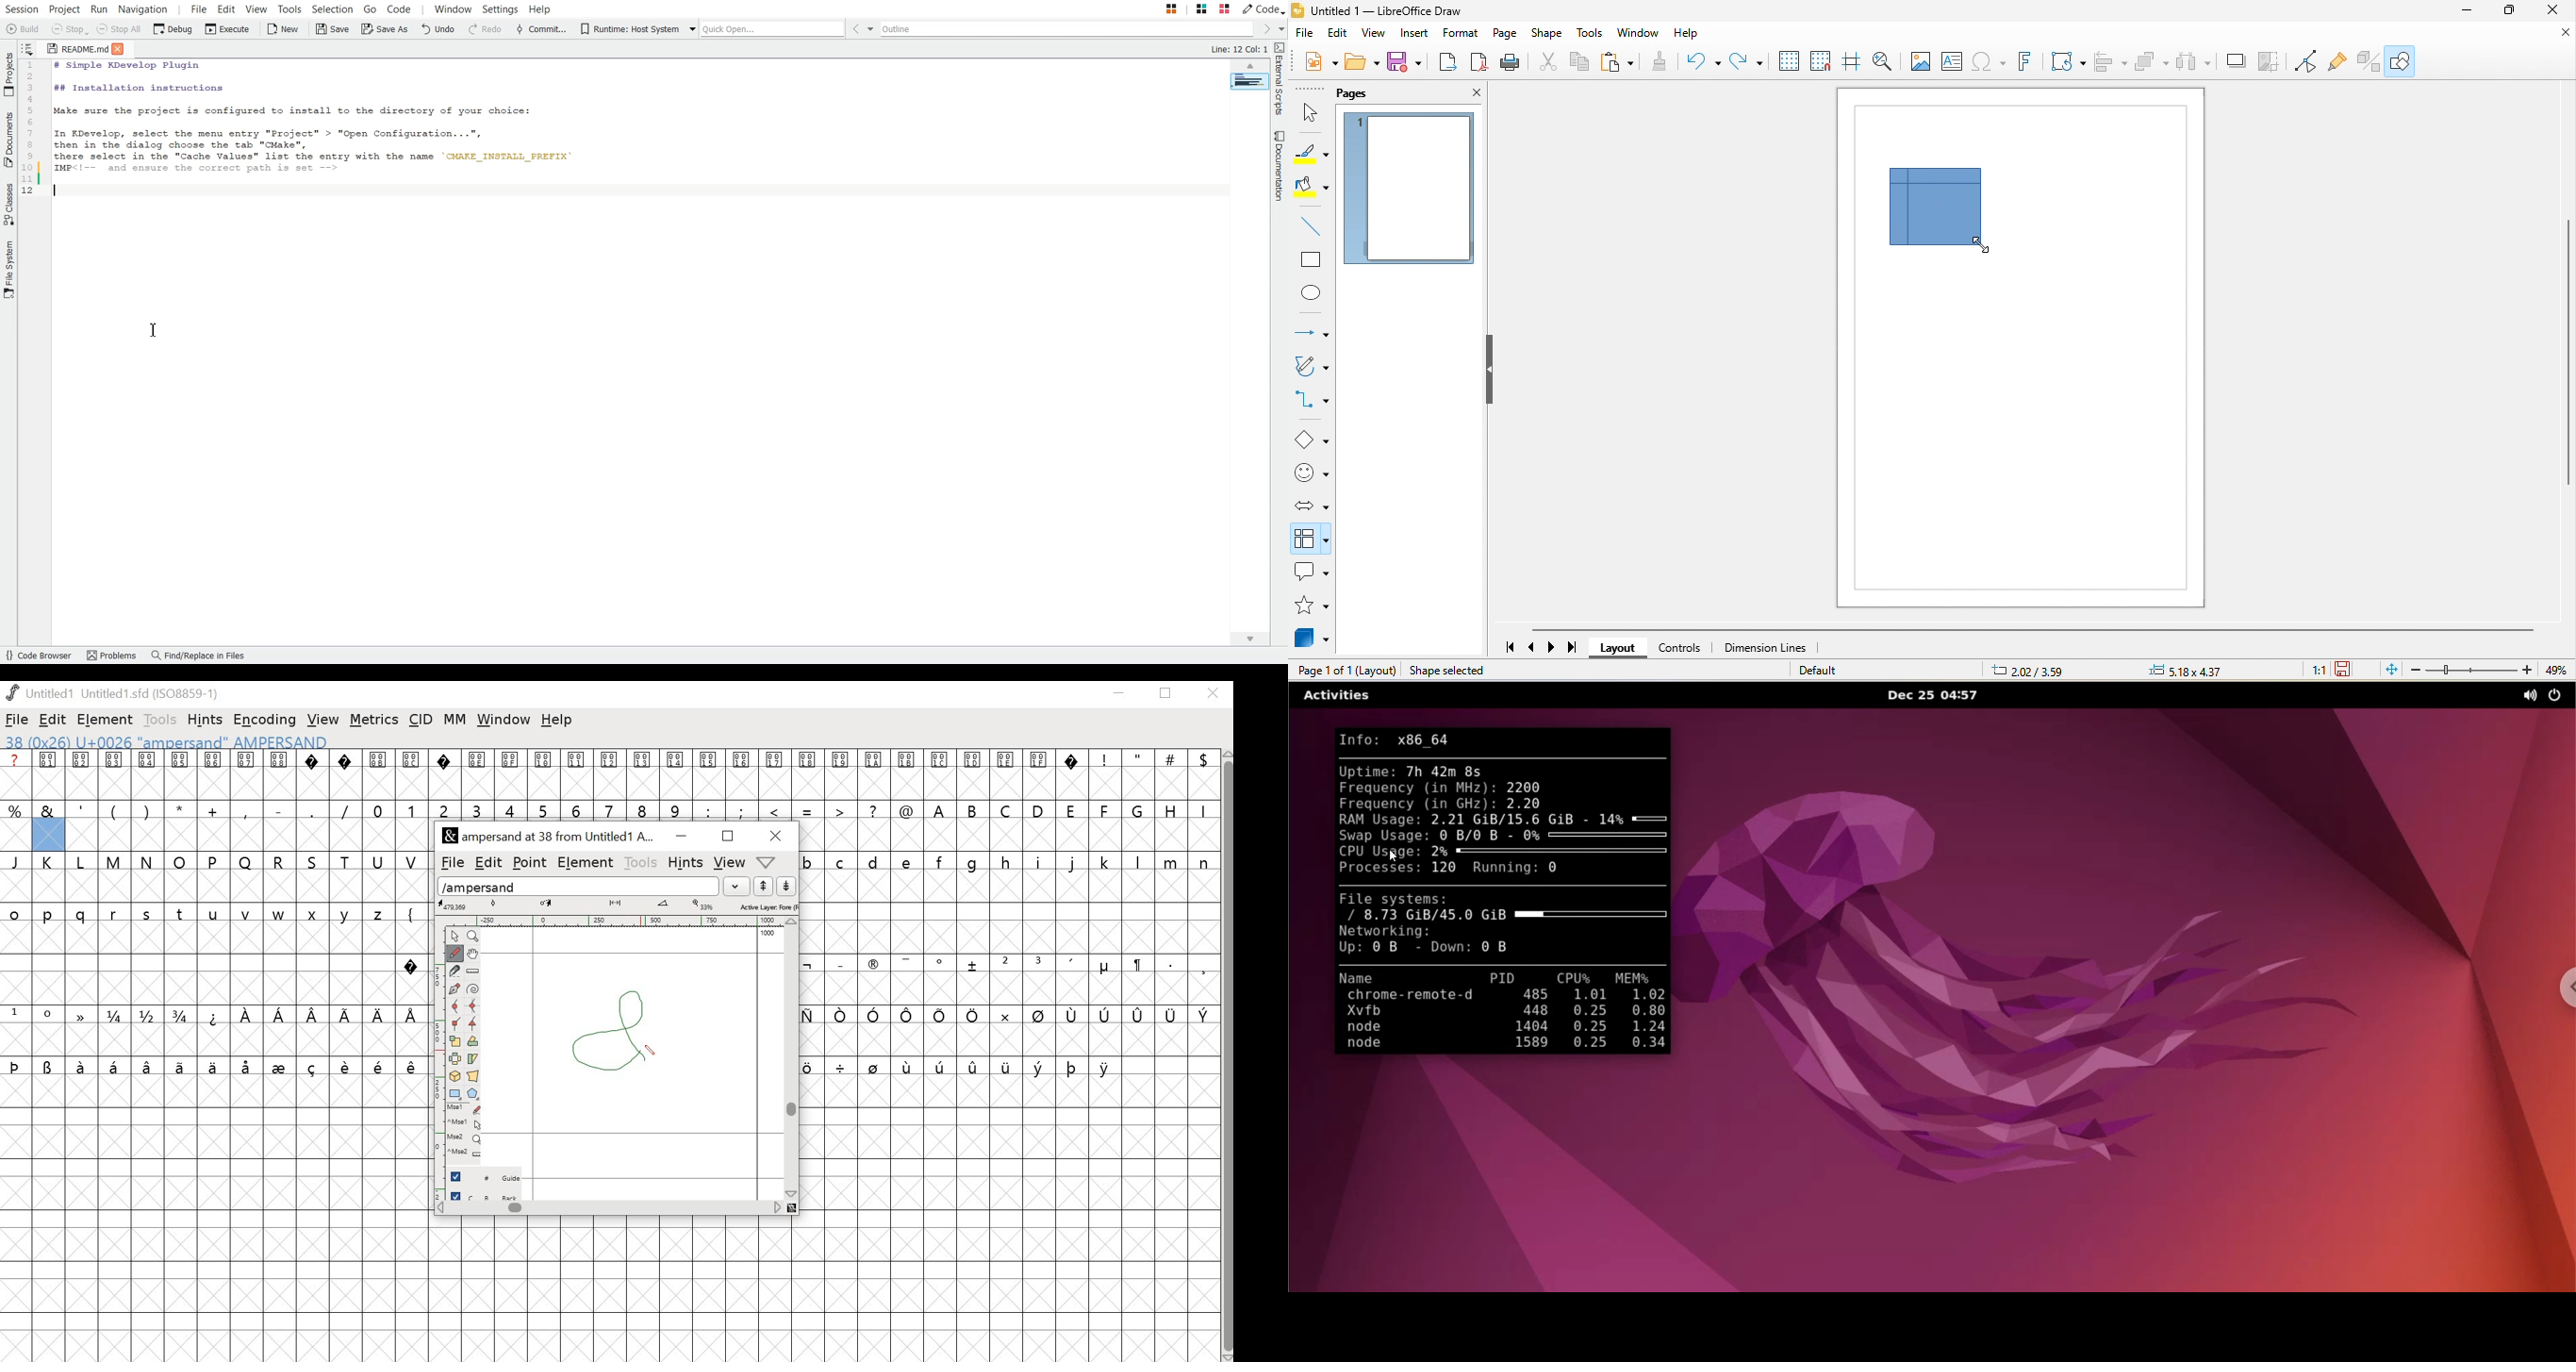 This screenshot has width=2576, height=1372. Describe the element at coordinates (455, 905) in the screenshot. I see `cursor coordinate` at that location.